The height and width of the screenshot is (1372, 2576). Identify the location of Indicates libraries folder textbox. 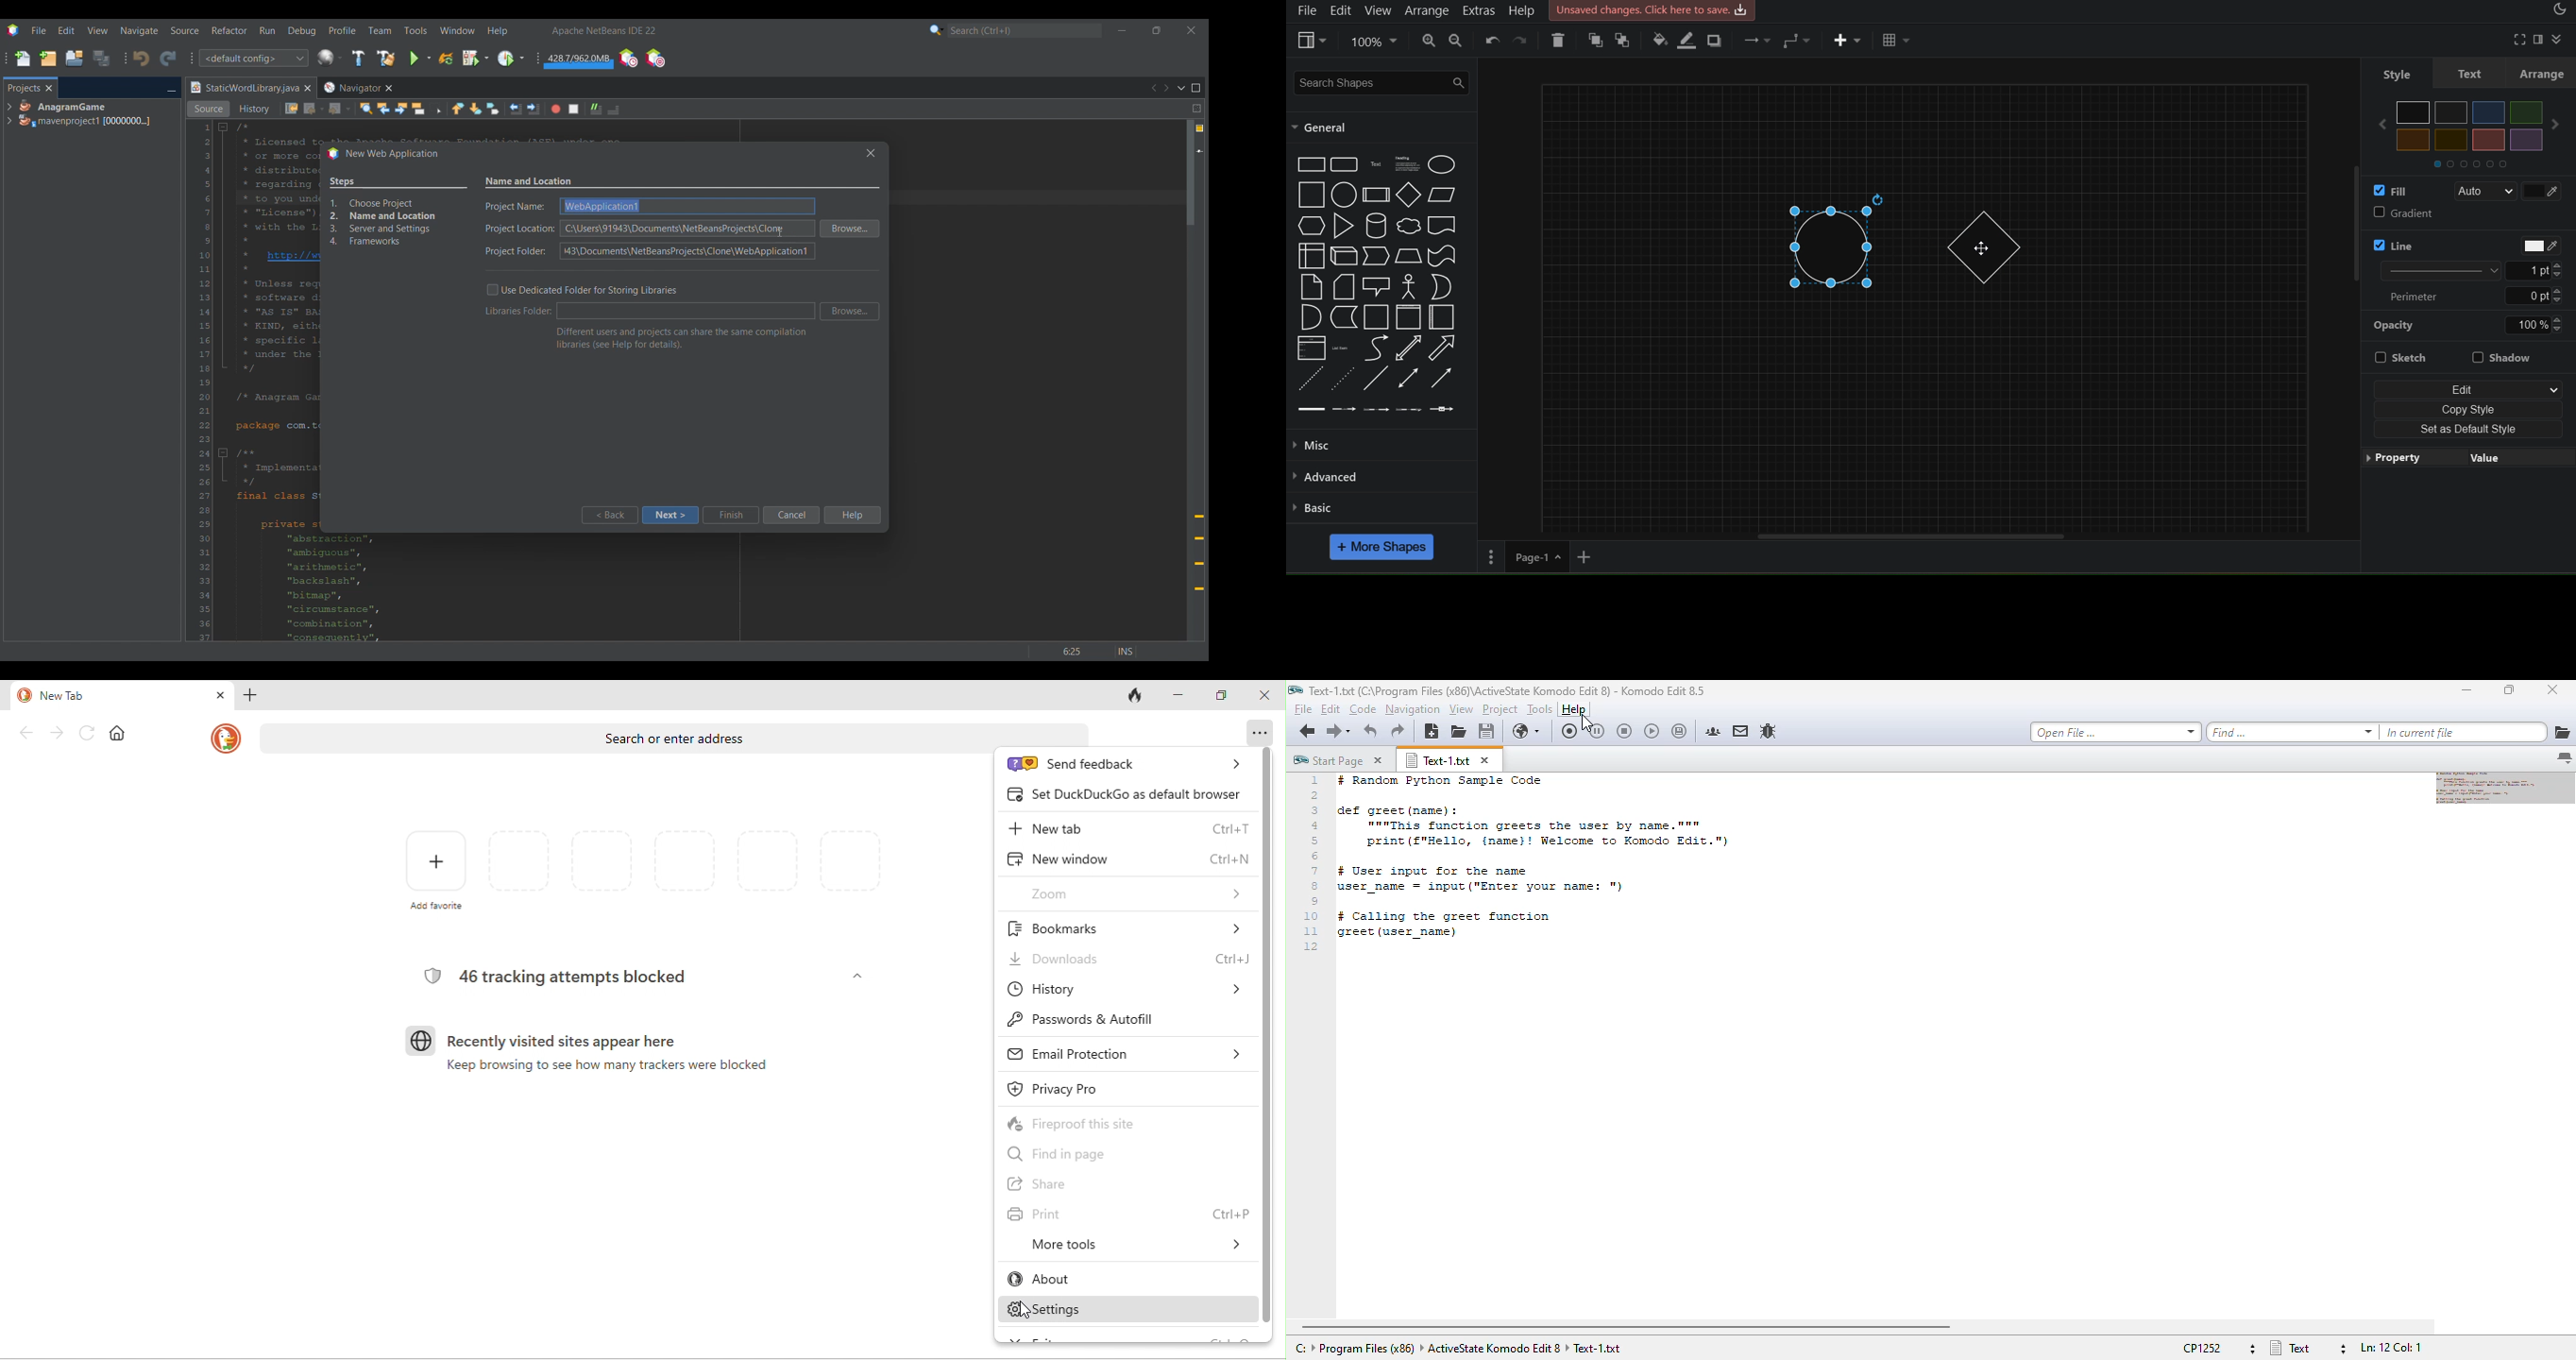
(519, 310).